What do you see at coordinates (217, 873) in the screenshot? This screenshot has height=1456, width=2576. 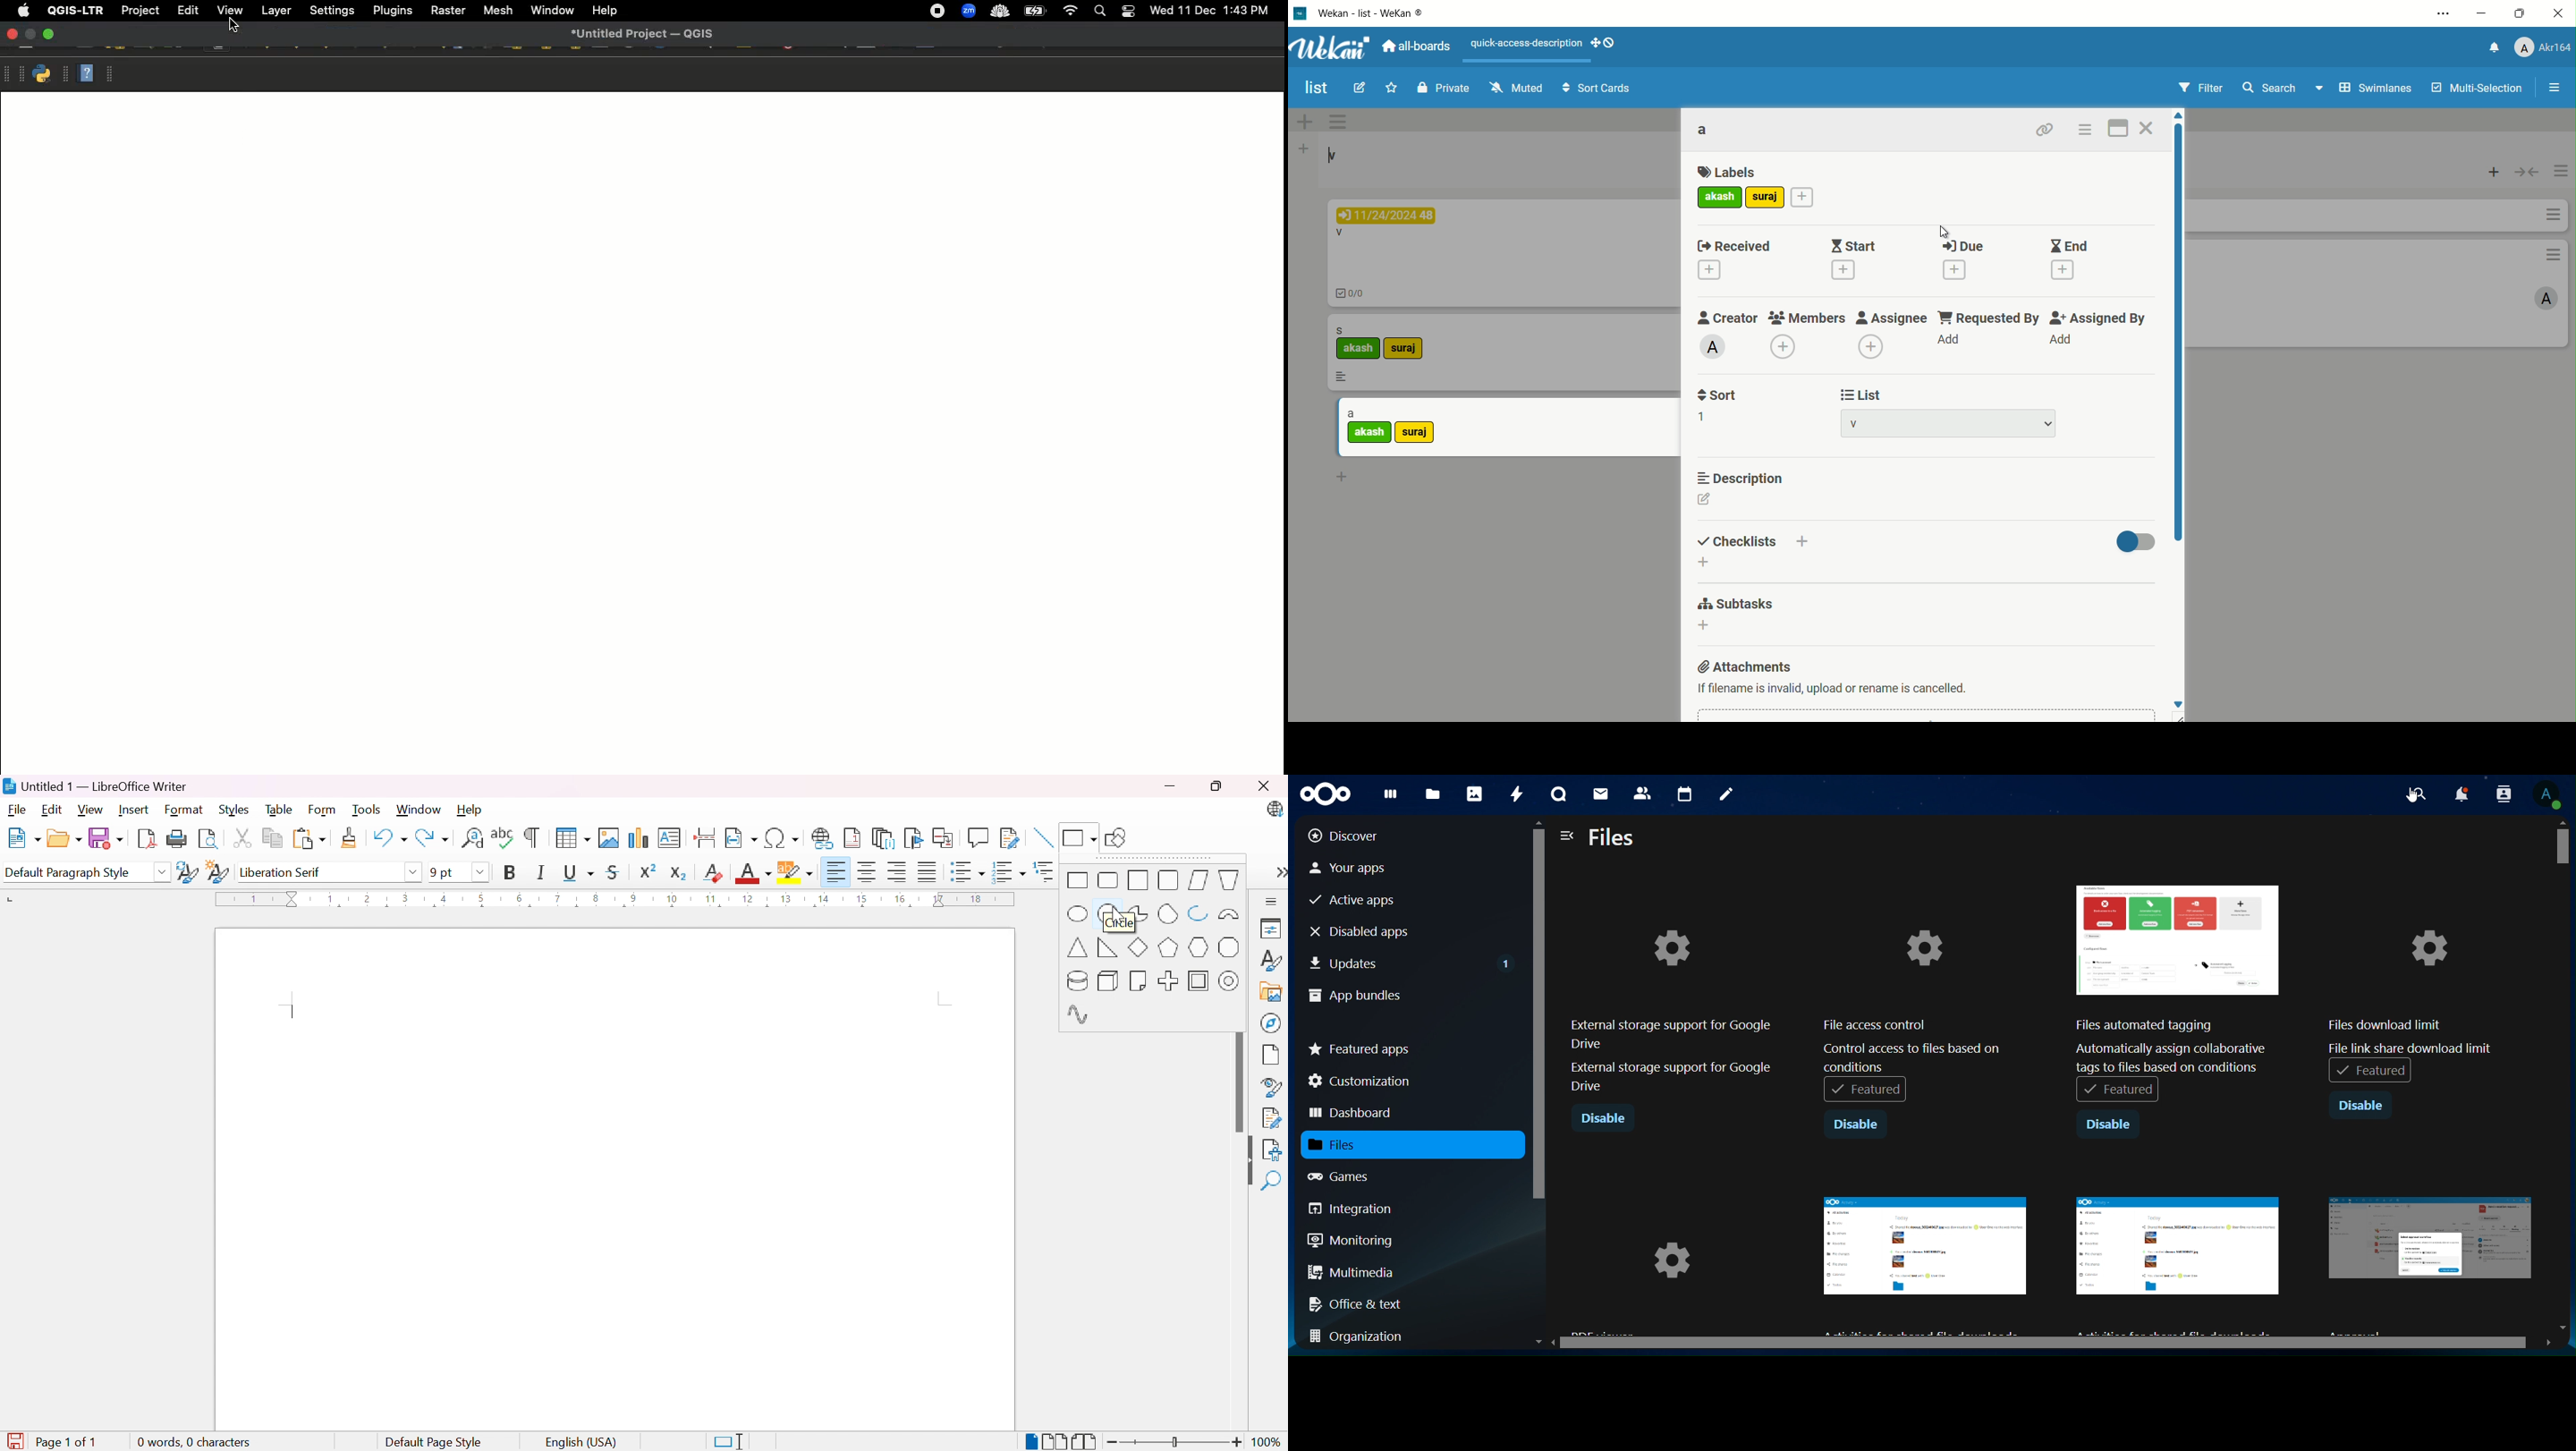 I see `New style from selection` at bounding box center [217, 873].